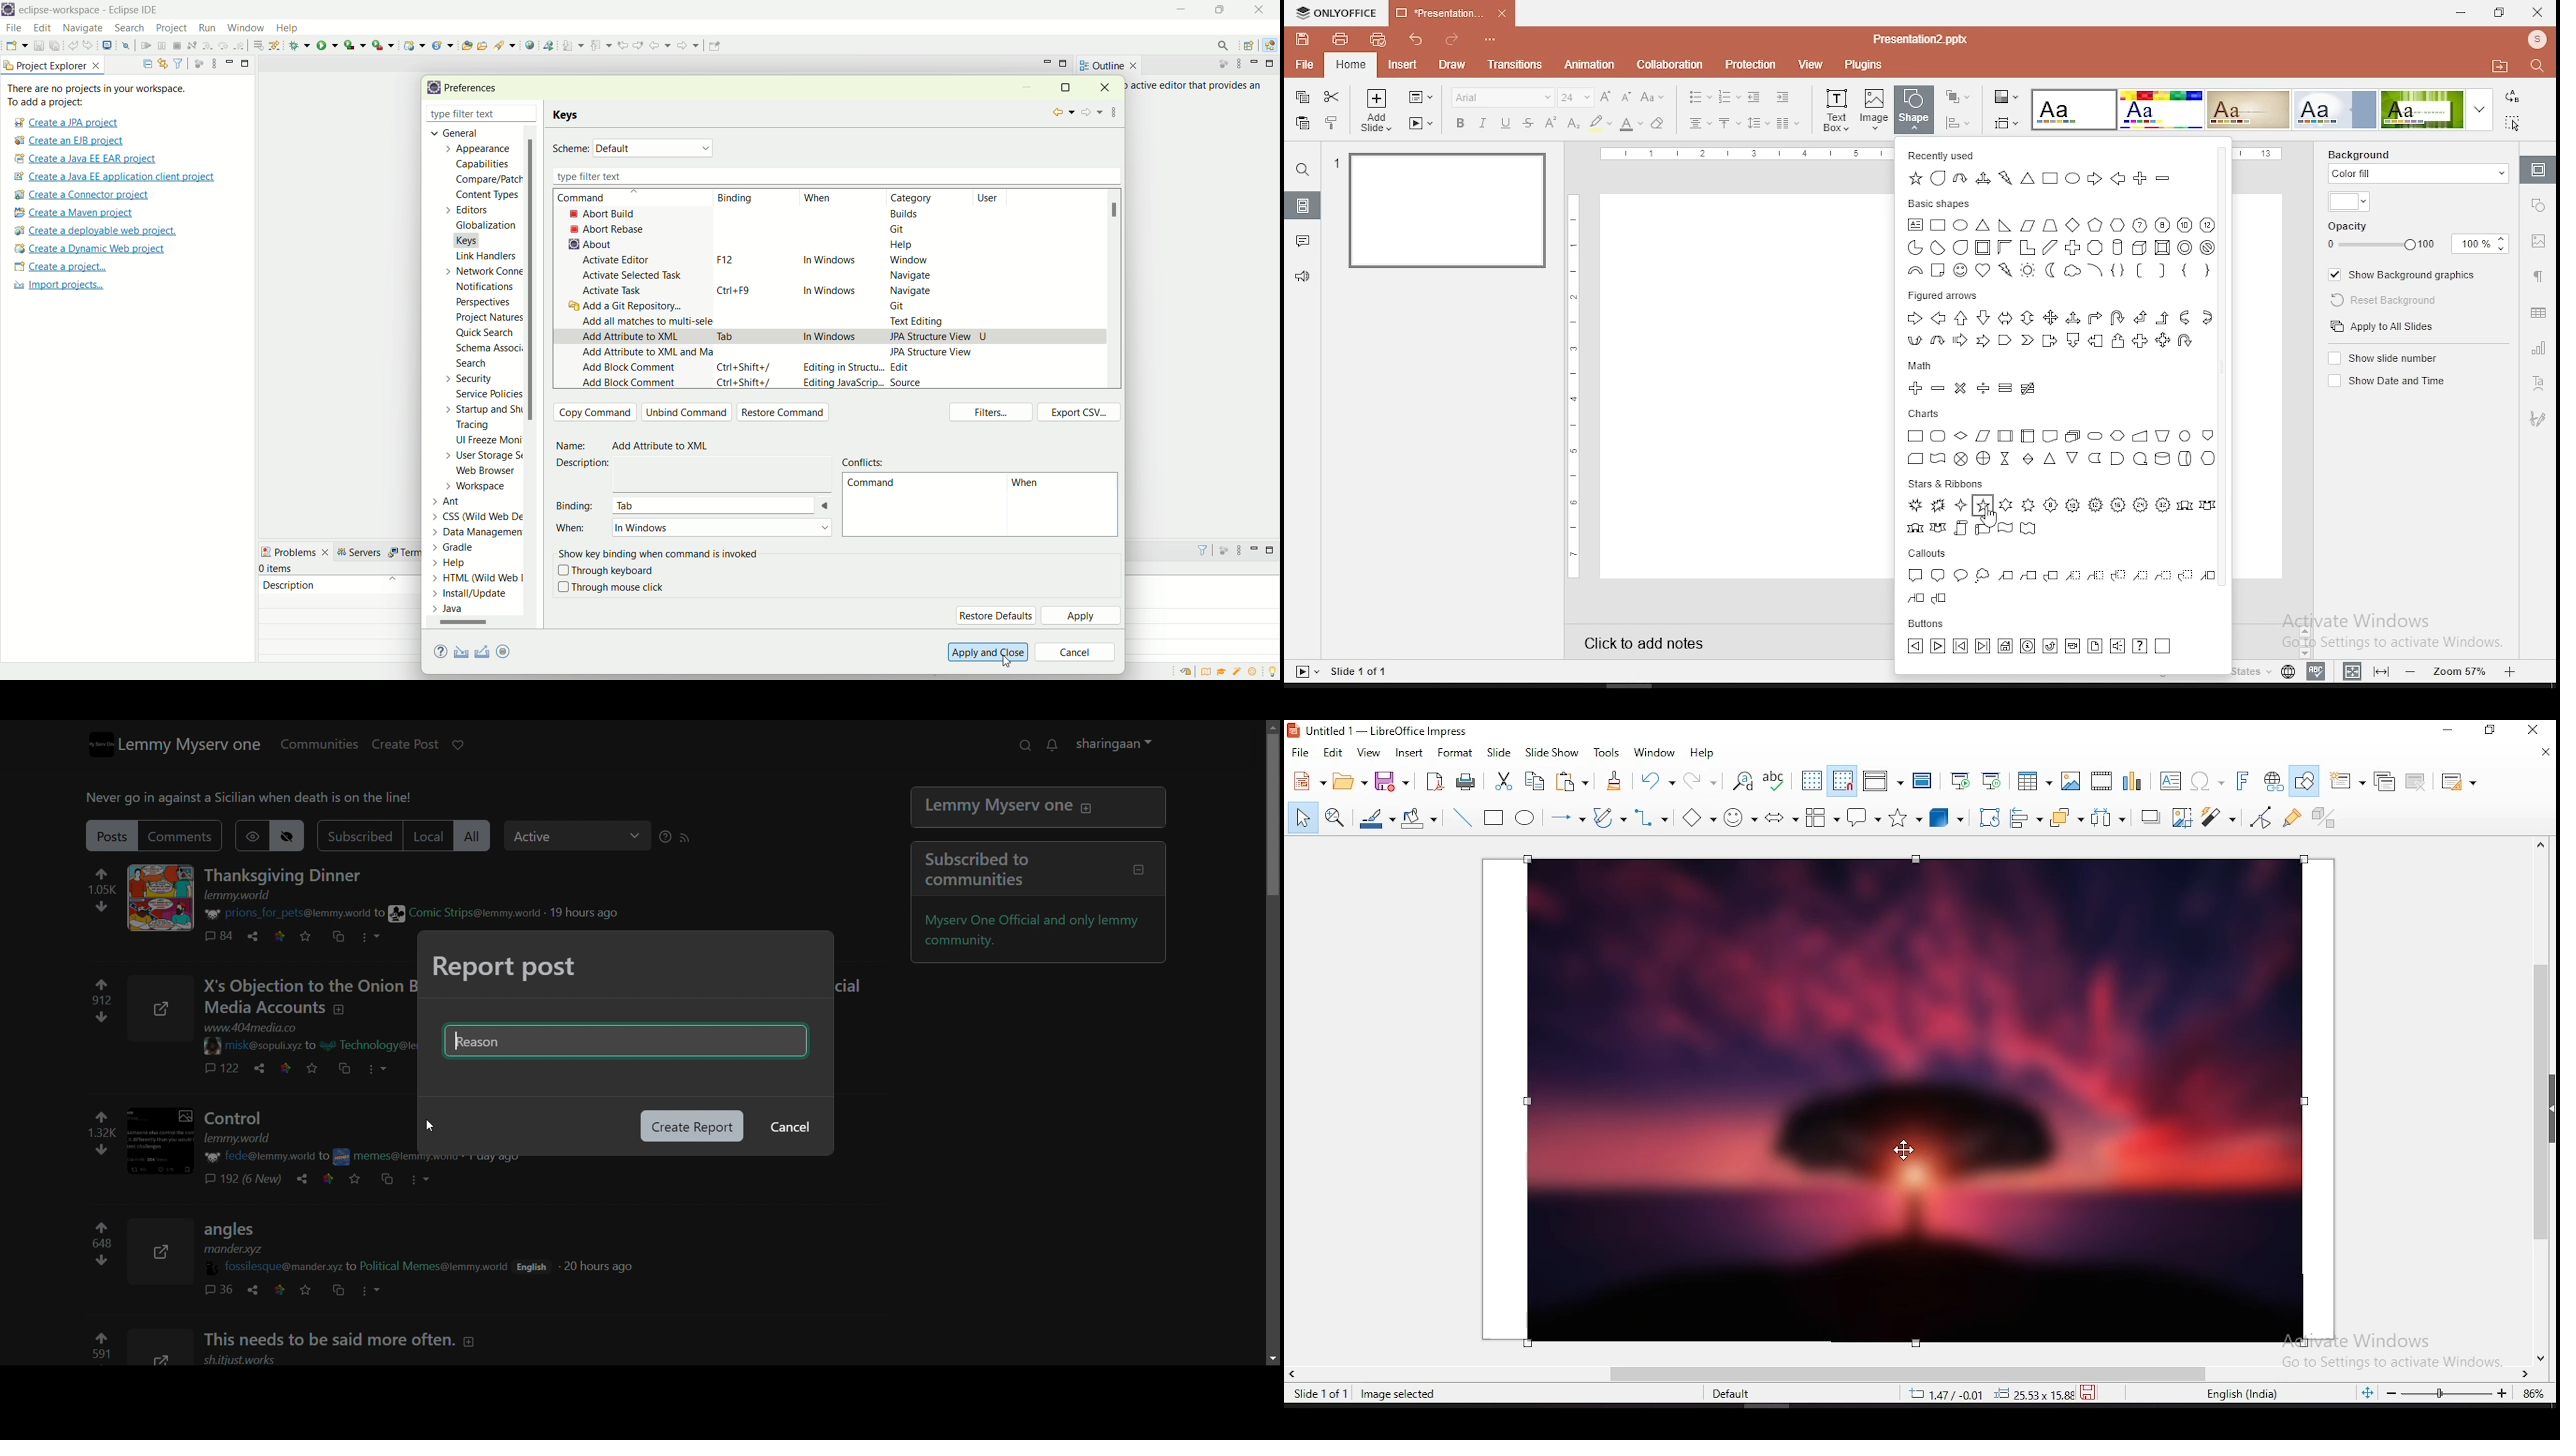  Describe the element at coordinates (1197, 550) in the screenshot. I see `filter` at that location.